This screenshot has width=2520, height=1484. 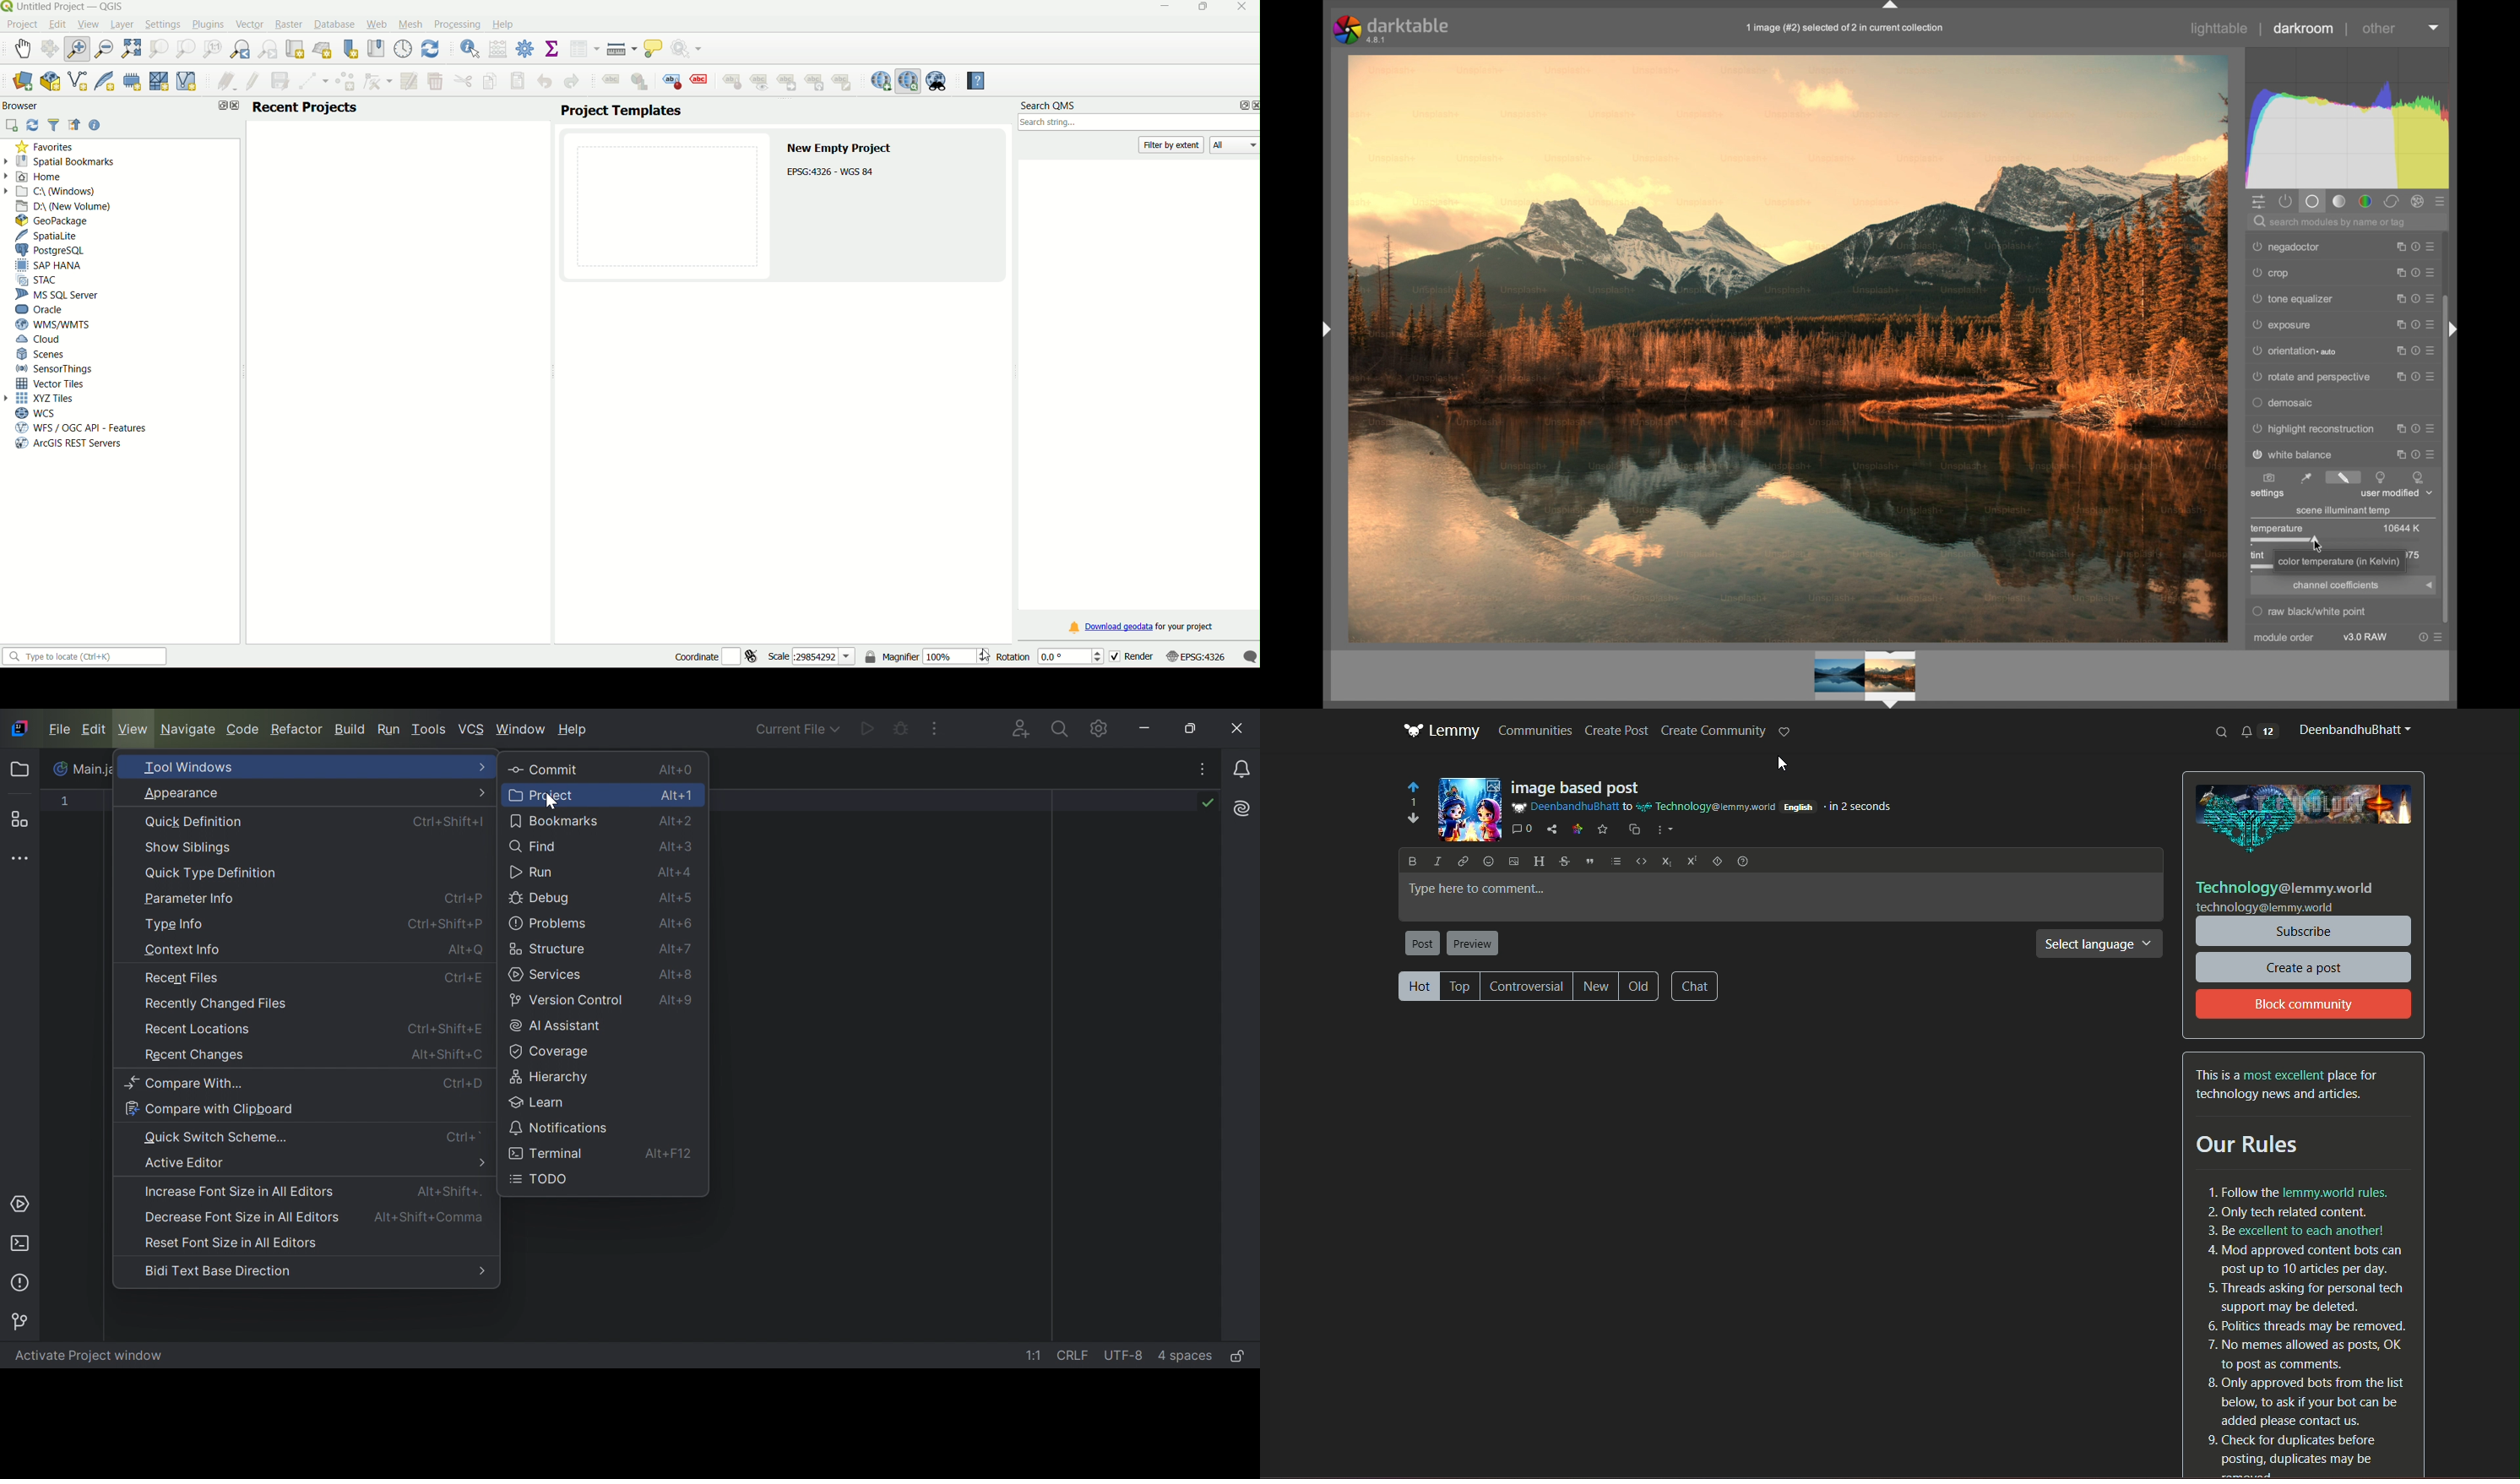 What do you see at coordinates (42, 354) in the screenshot?
I see `Scenes` at bounding box center [42, 354].